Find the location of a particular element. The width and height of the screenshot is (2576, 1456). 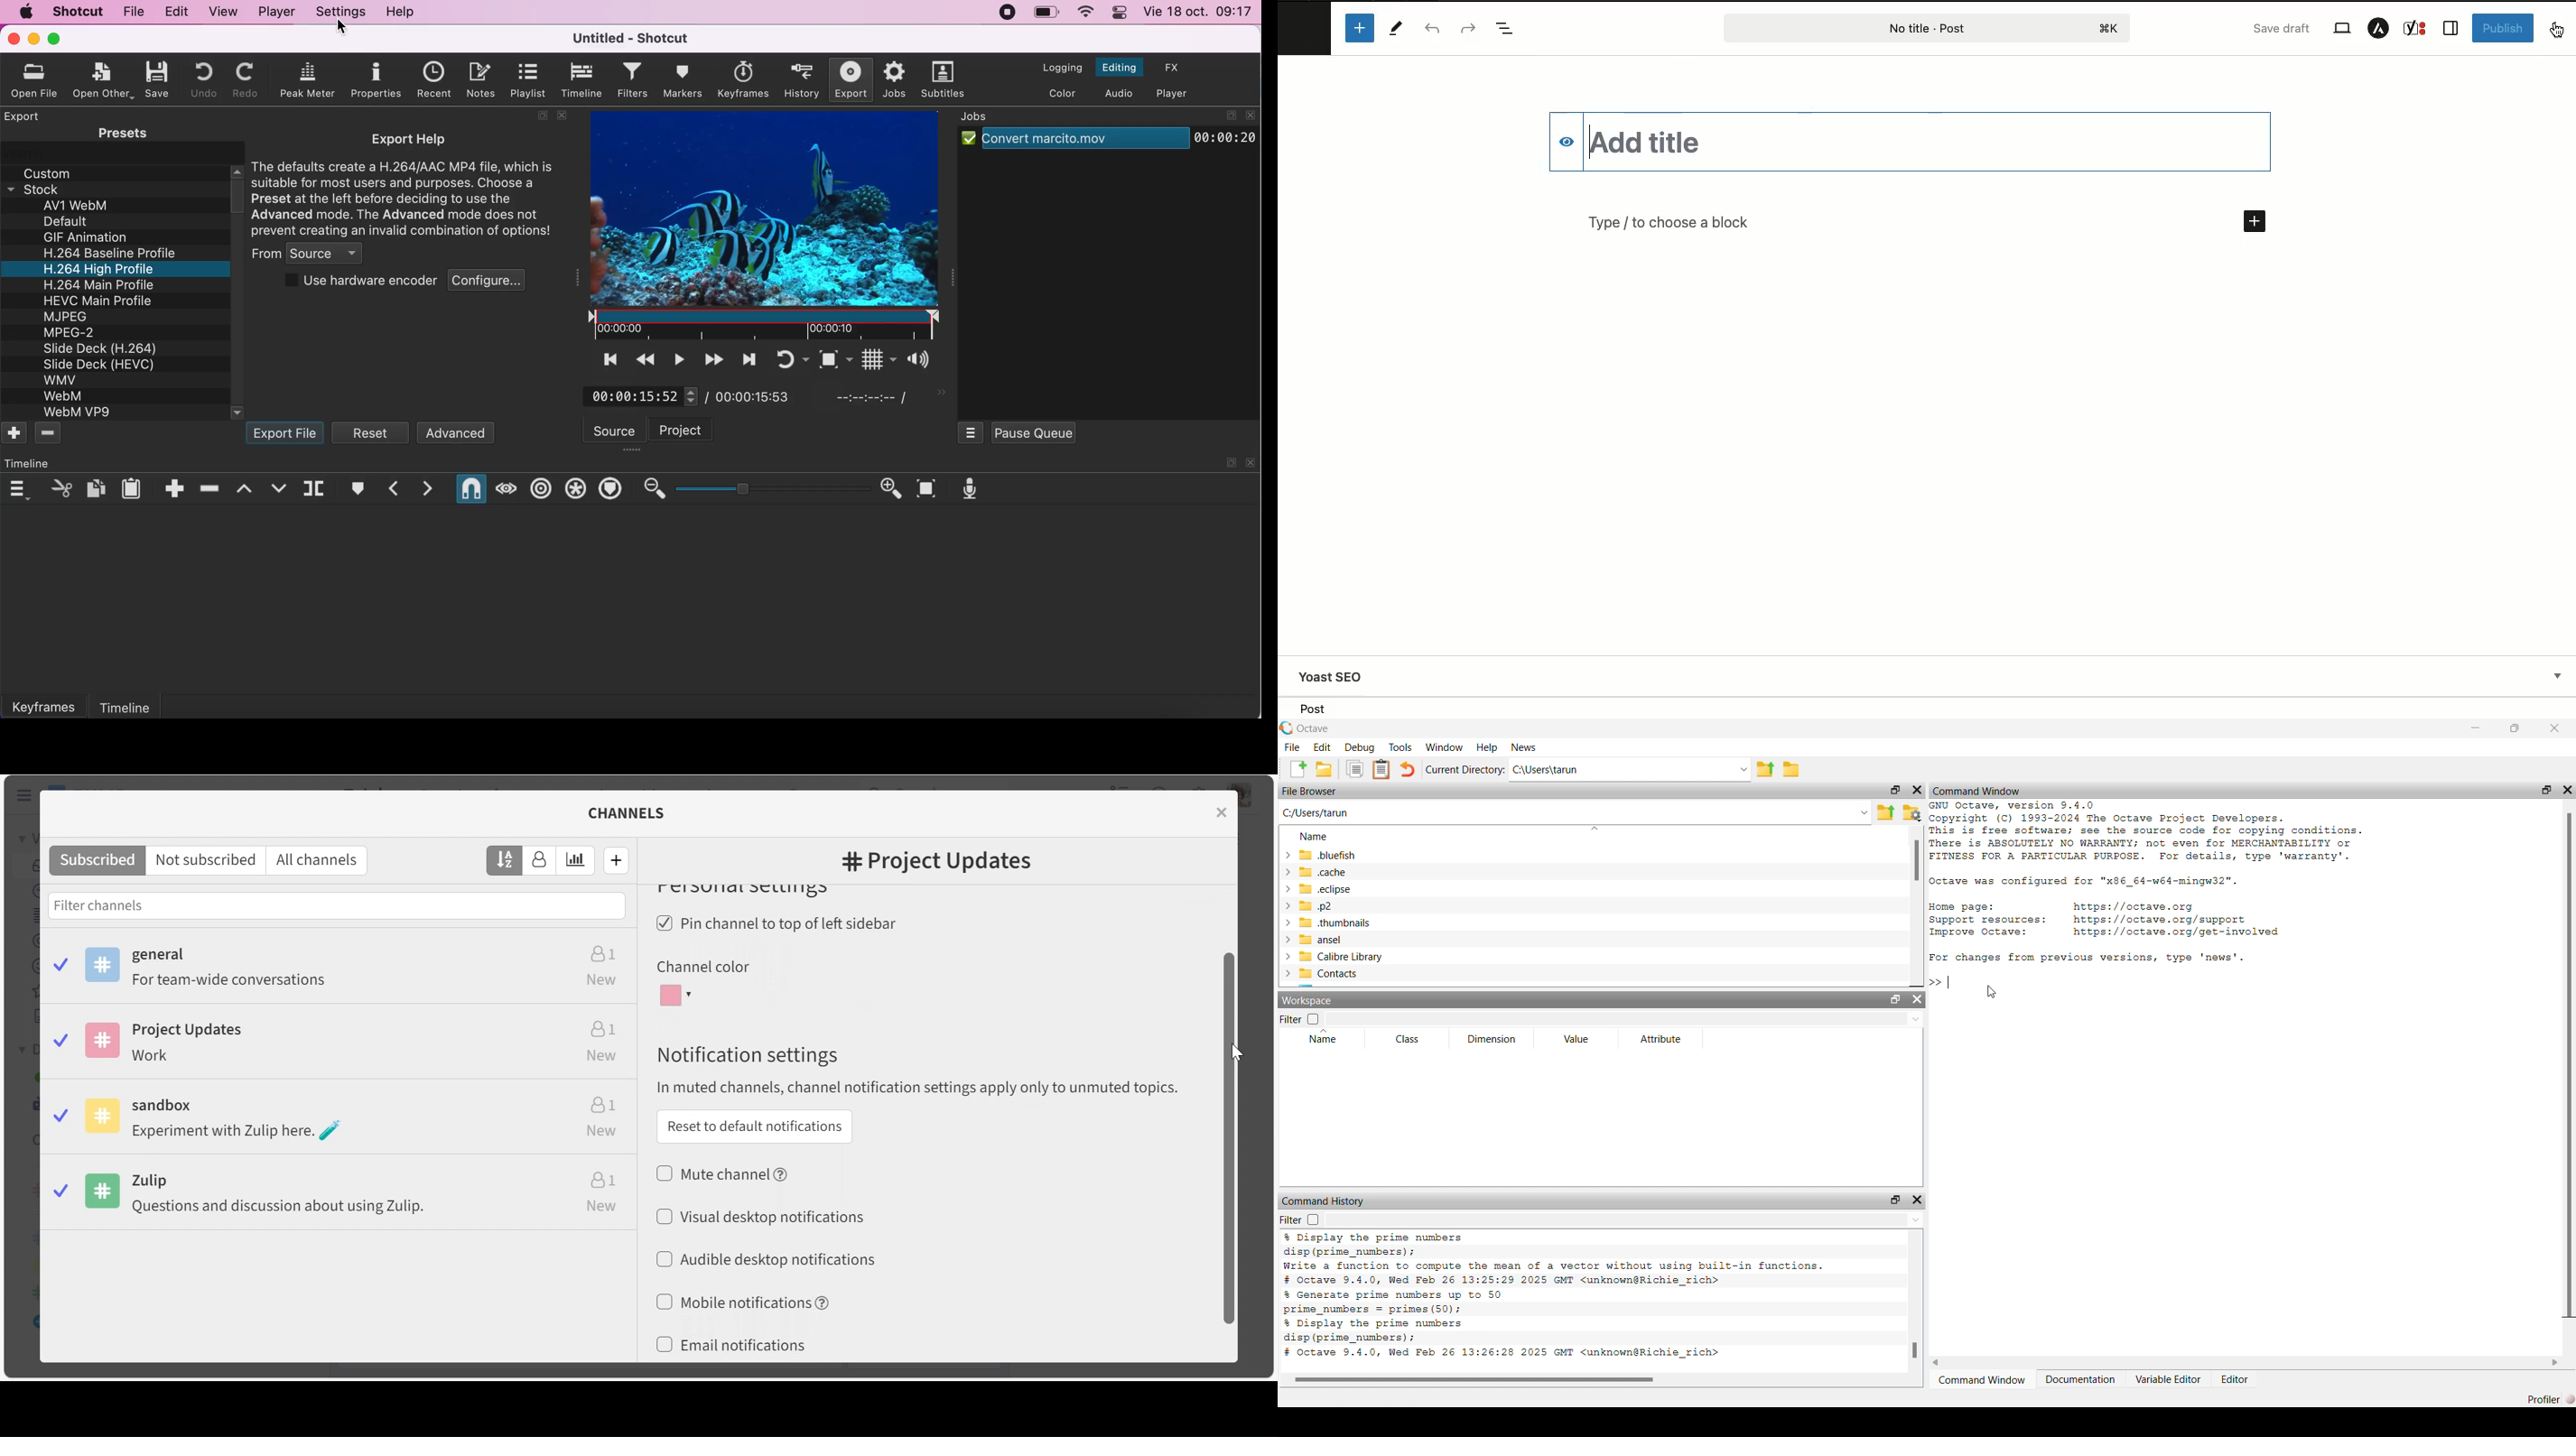

stock is located at coordinates (46, 188).